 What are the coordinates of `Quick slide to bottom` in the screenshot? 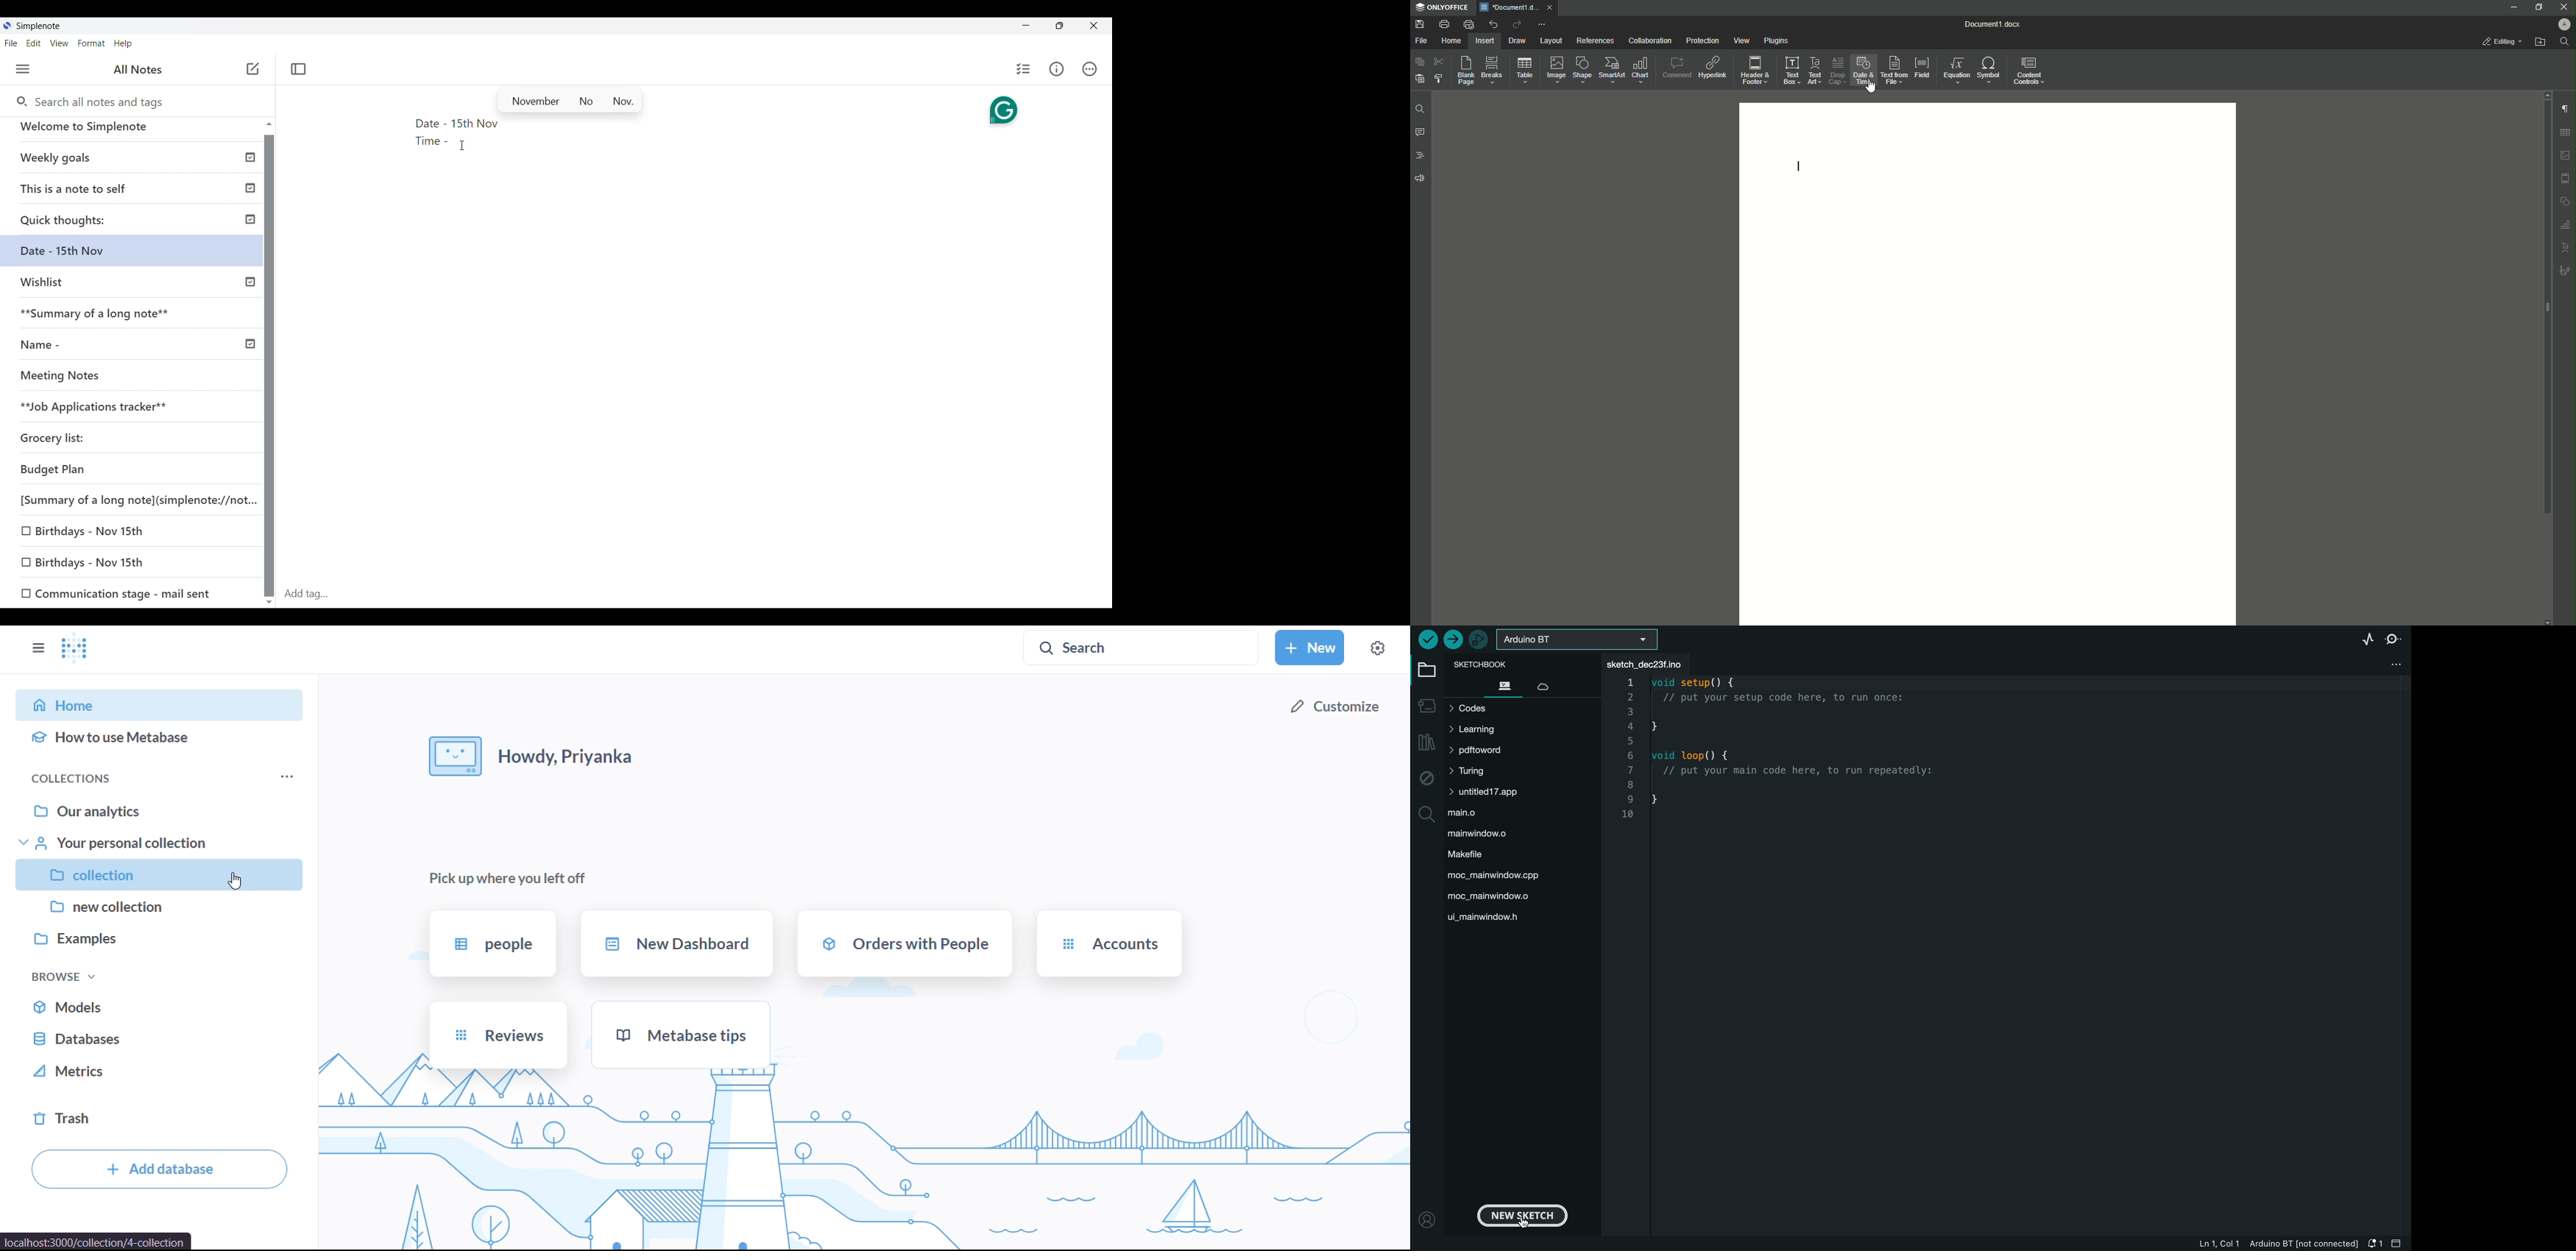 It's located at (269, 602).